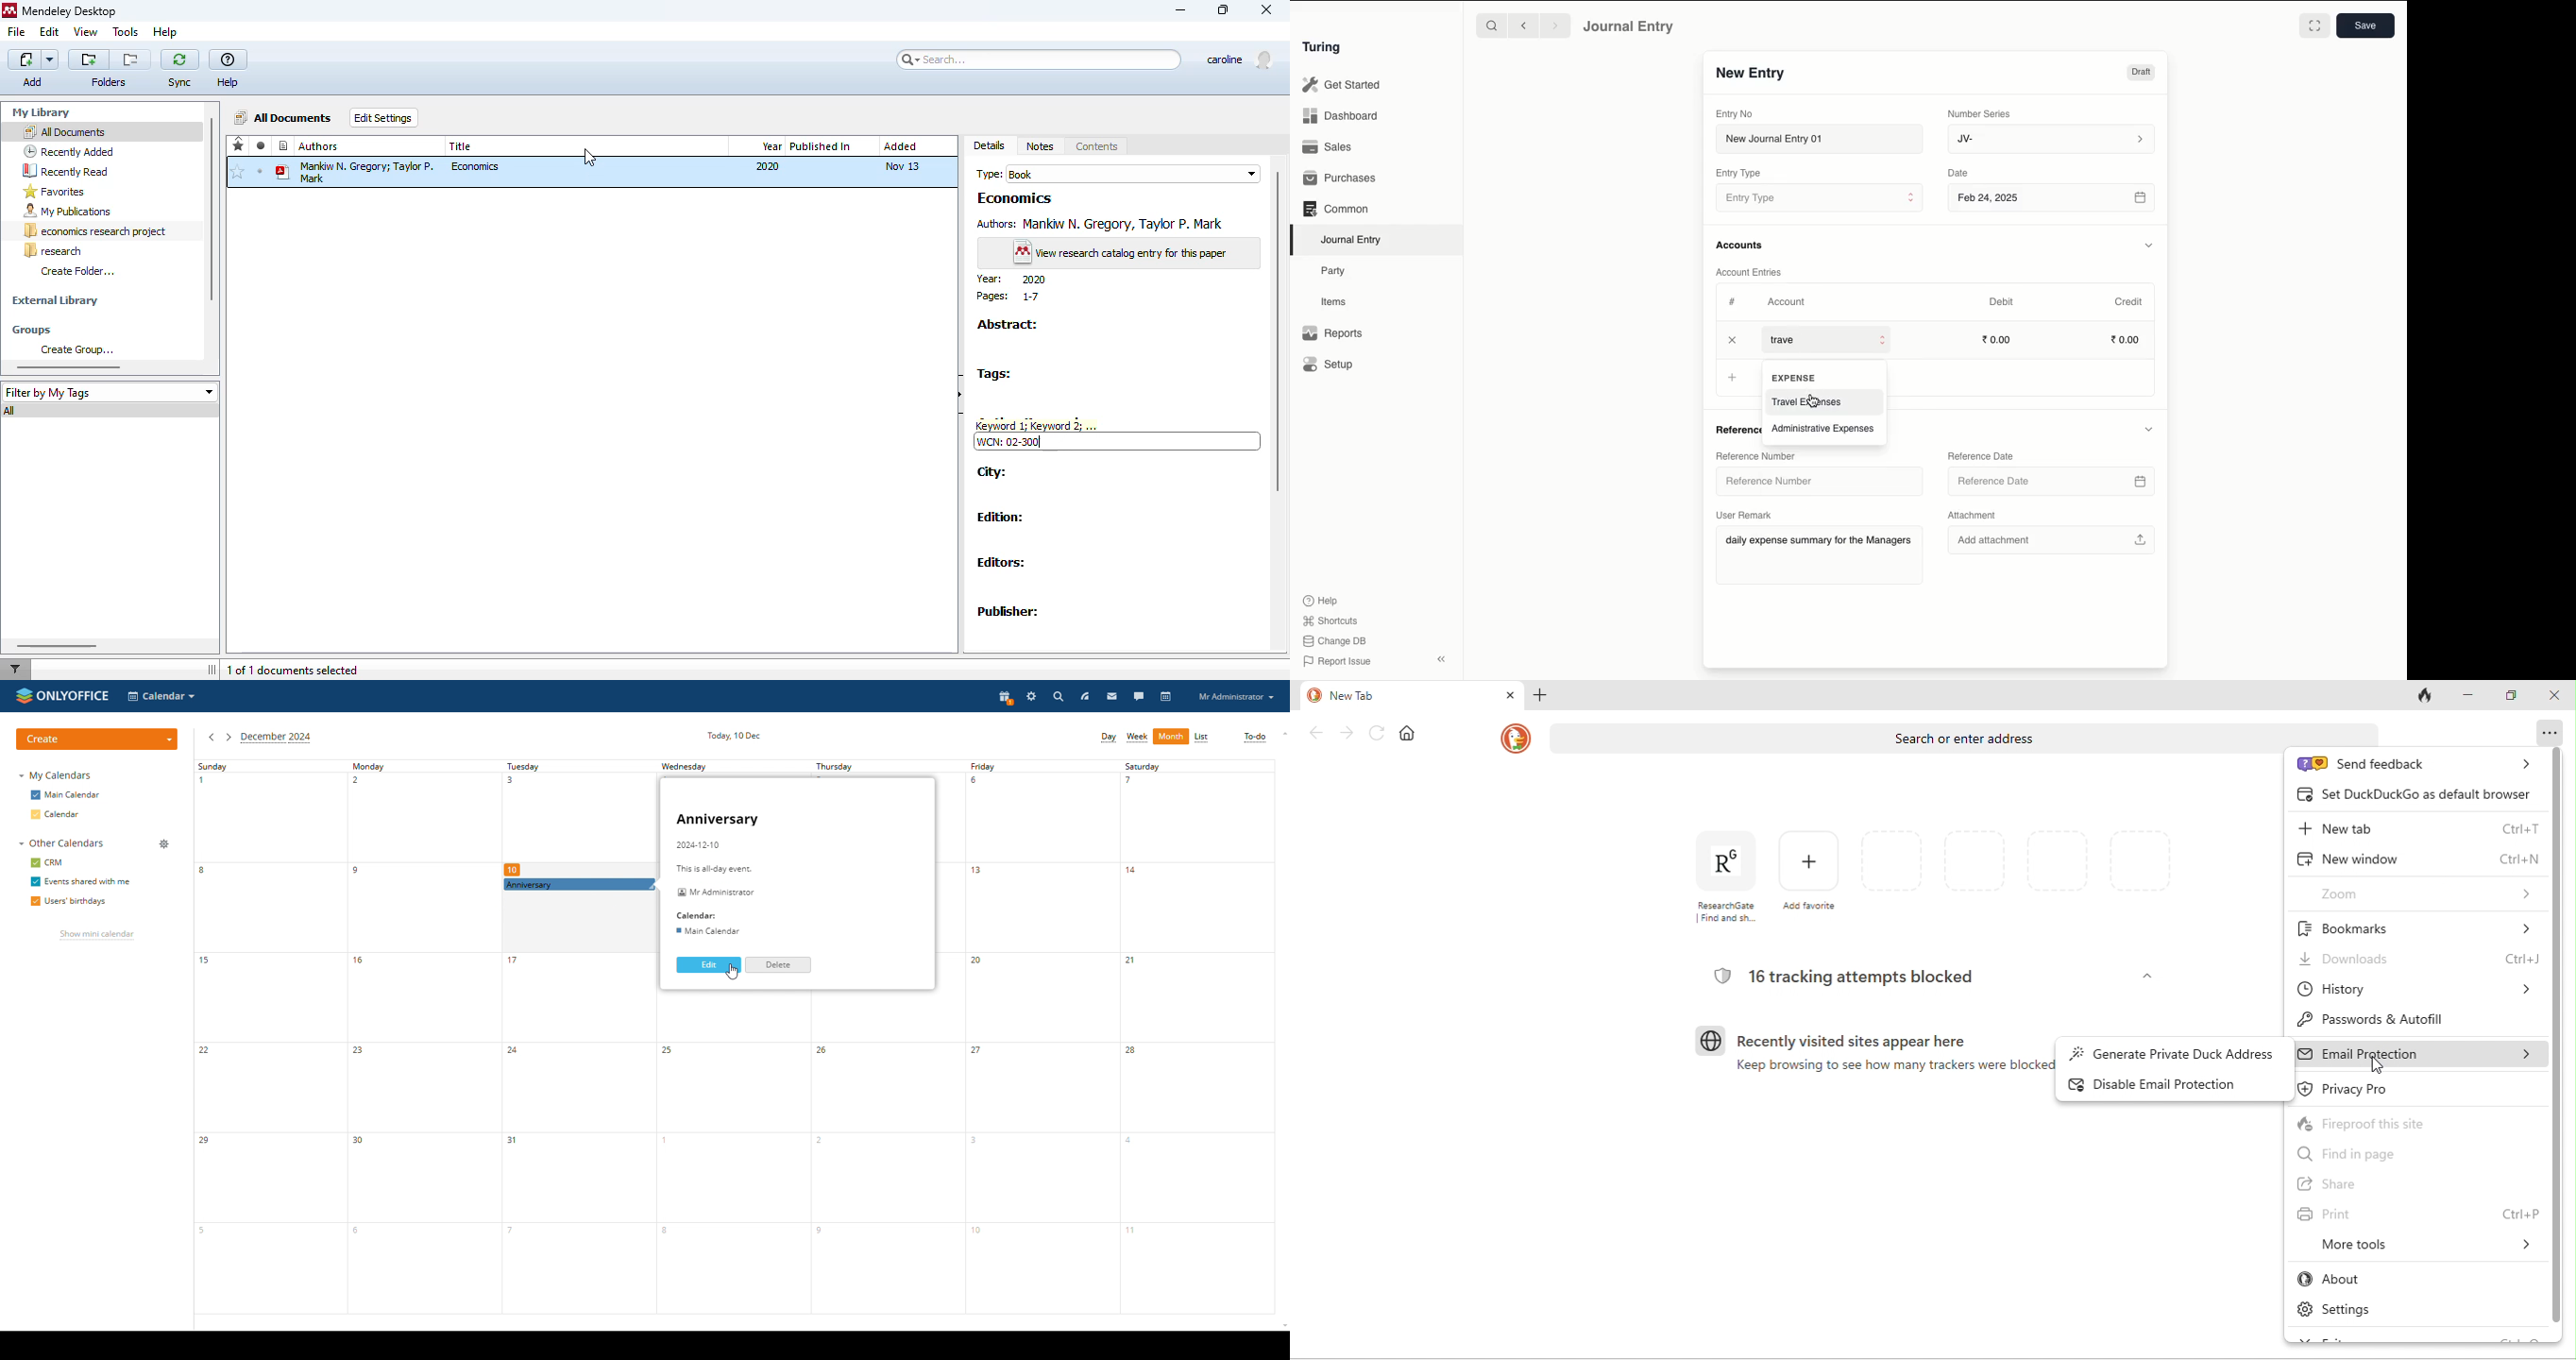 The image size is (2576, 1372). I want to click on Debit, so click(2002, 302).